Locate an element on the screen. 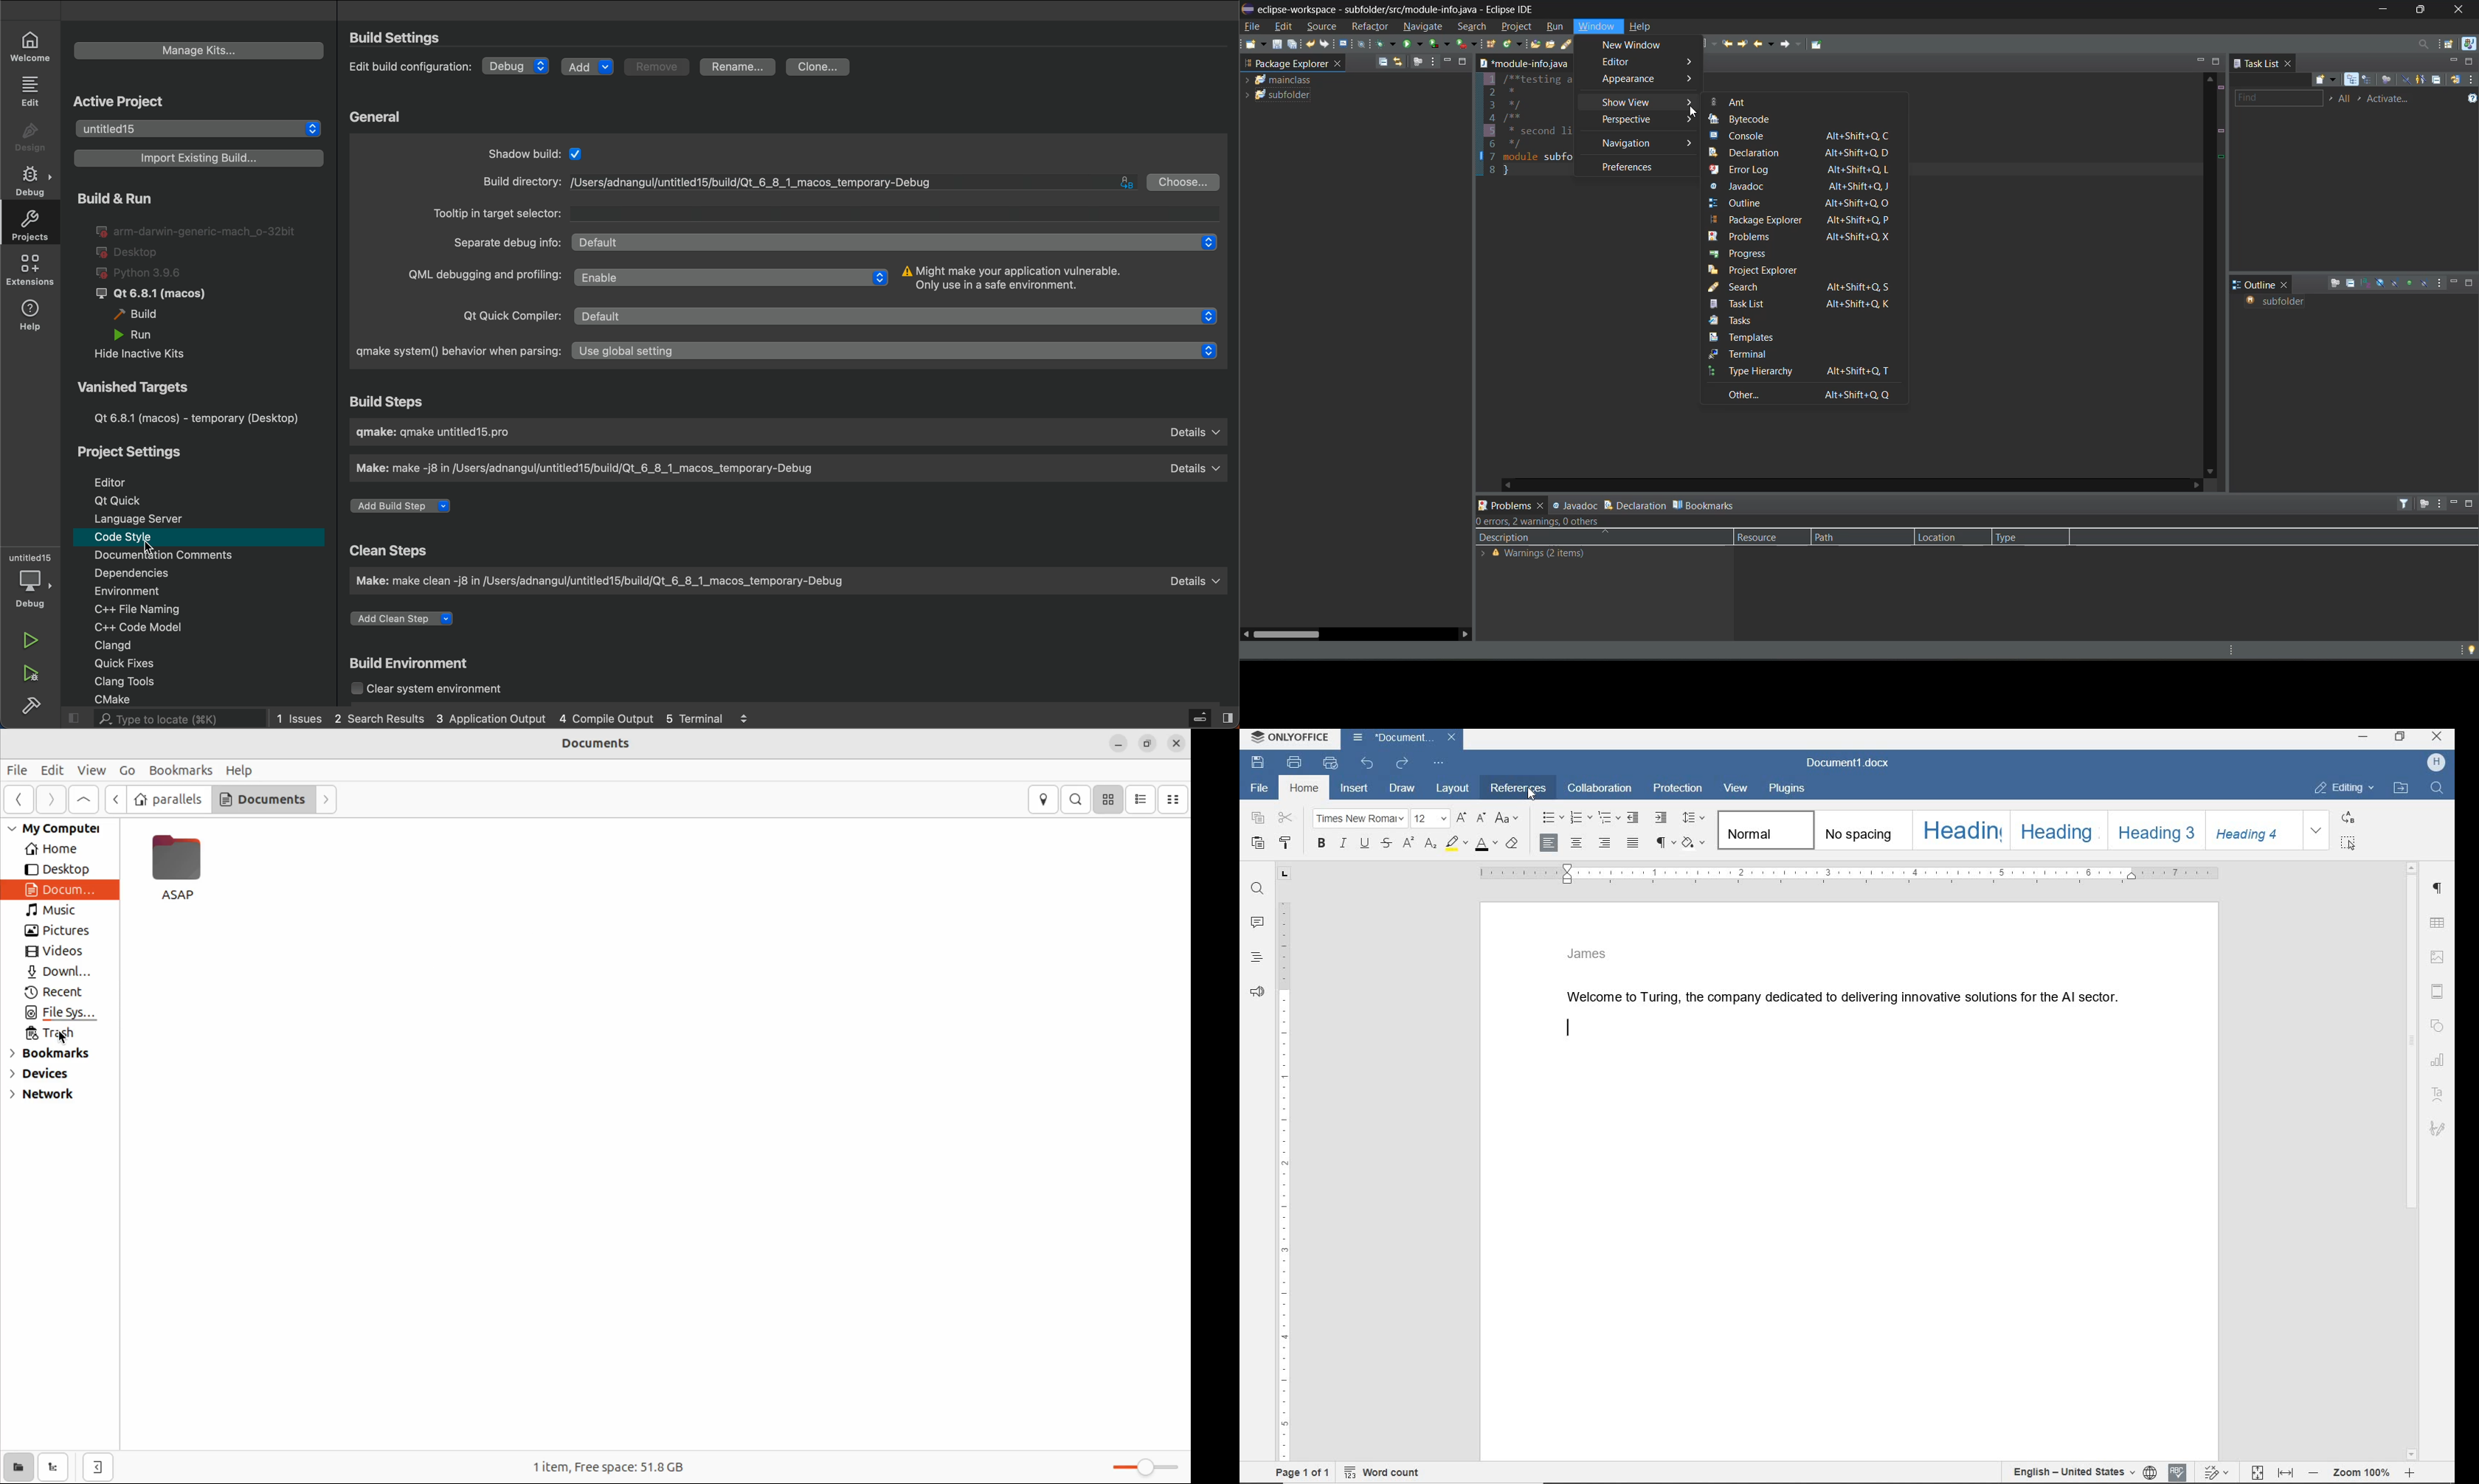  find is located at coordinates (1258, 889).